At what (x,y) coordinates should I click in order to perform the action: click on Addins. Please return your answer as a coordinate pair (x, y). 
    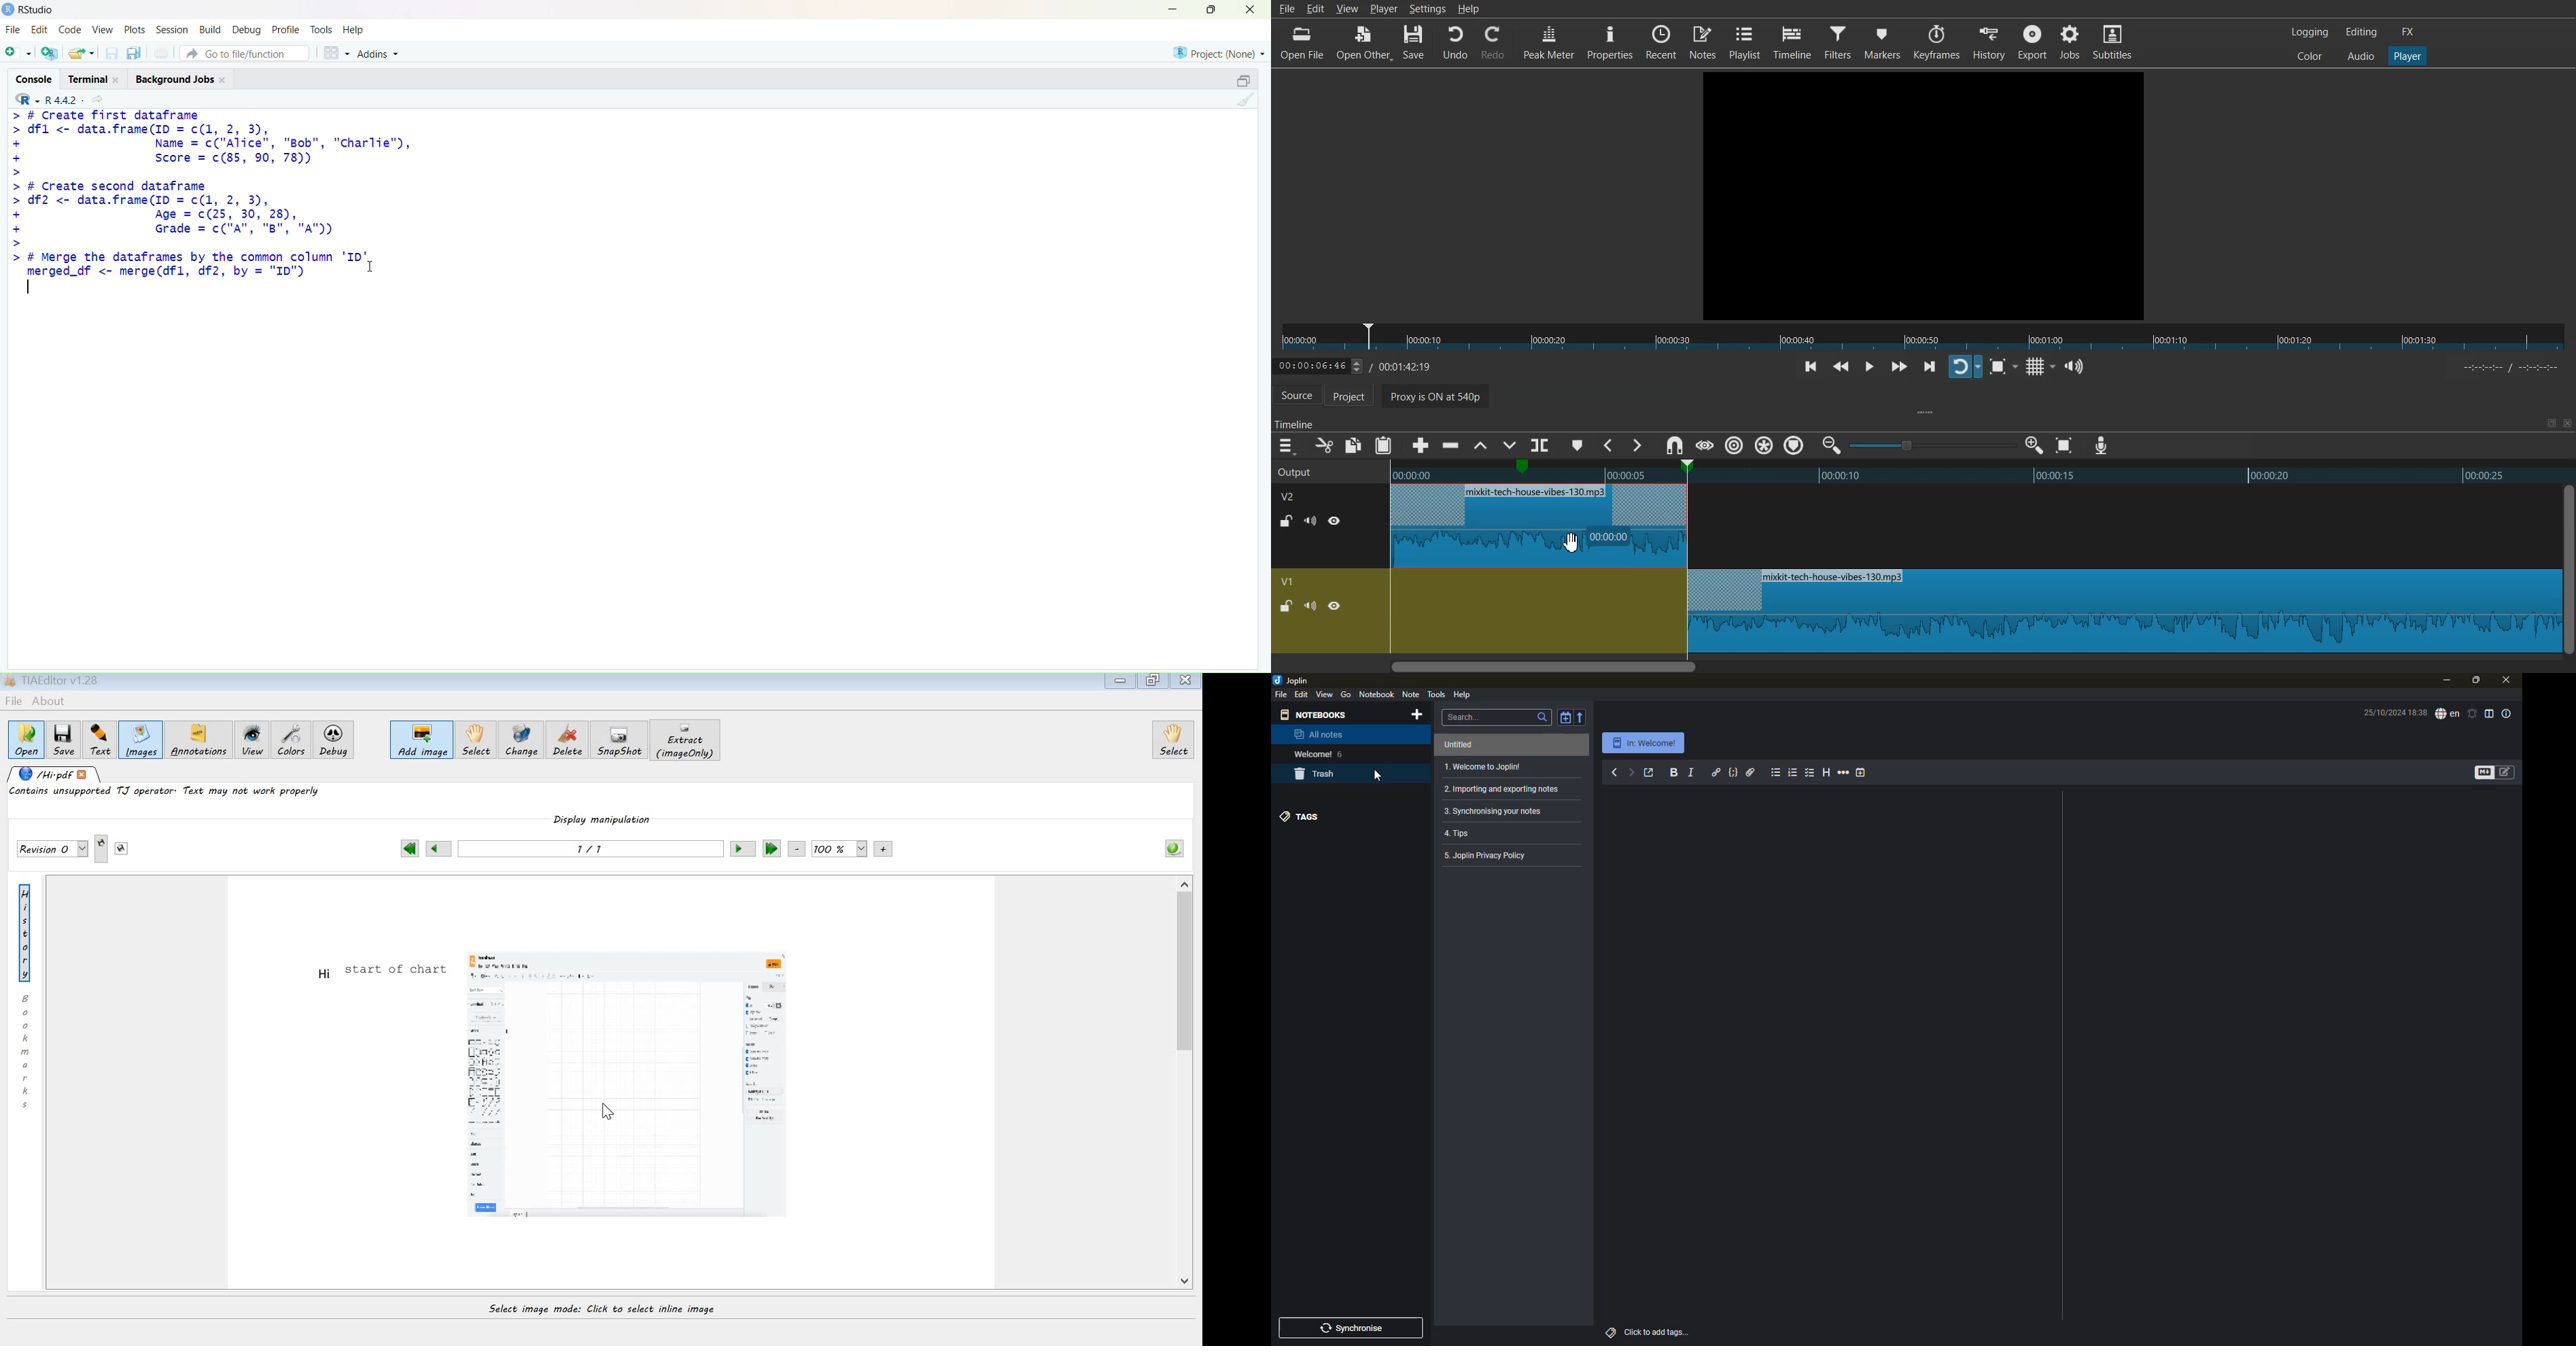
    Looking at the image, I should click on (379, 53).